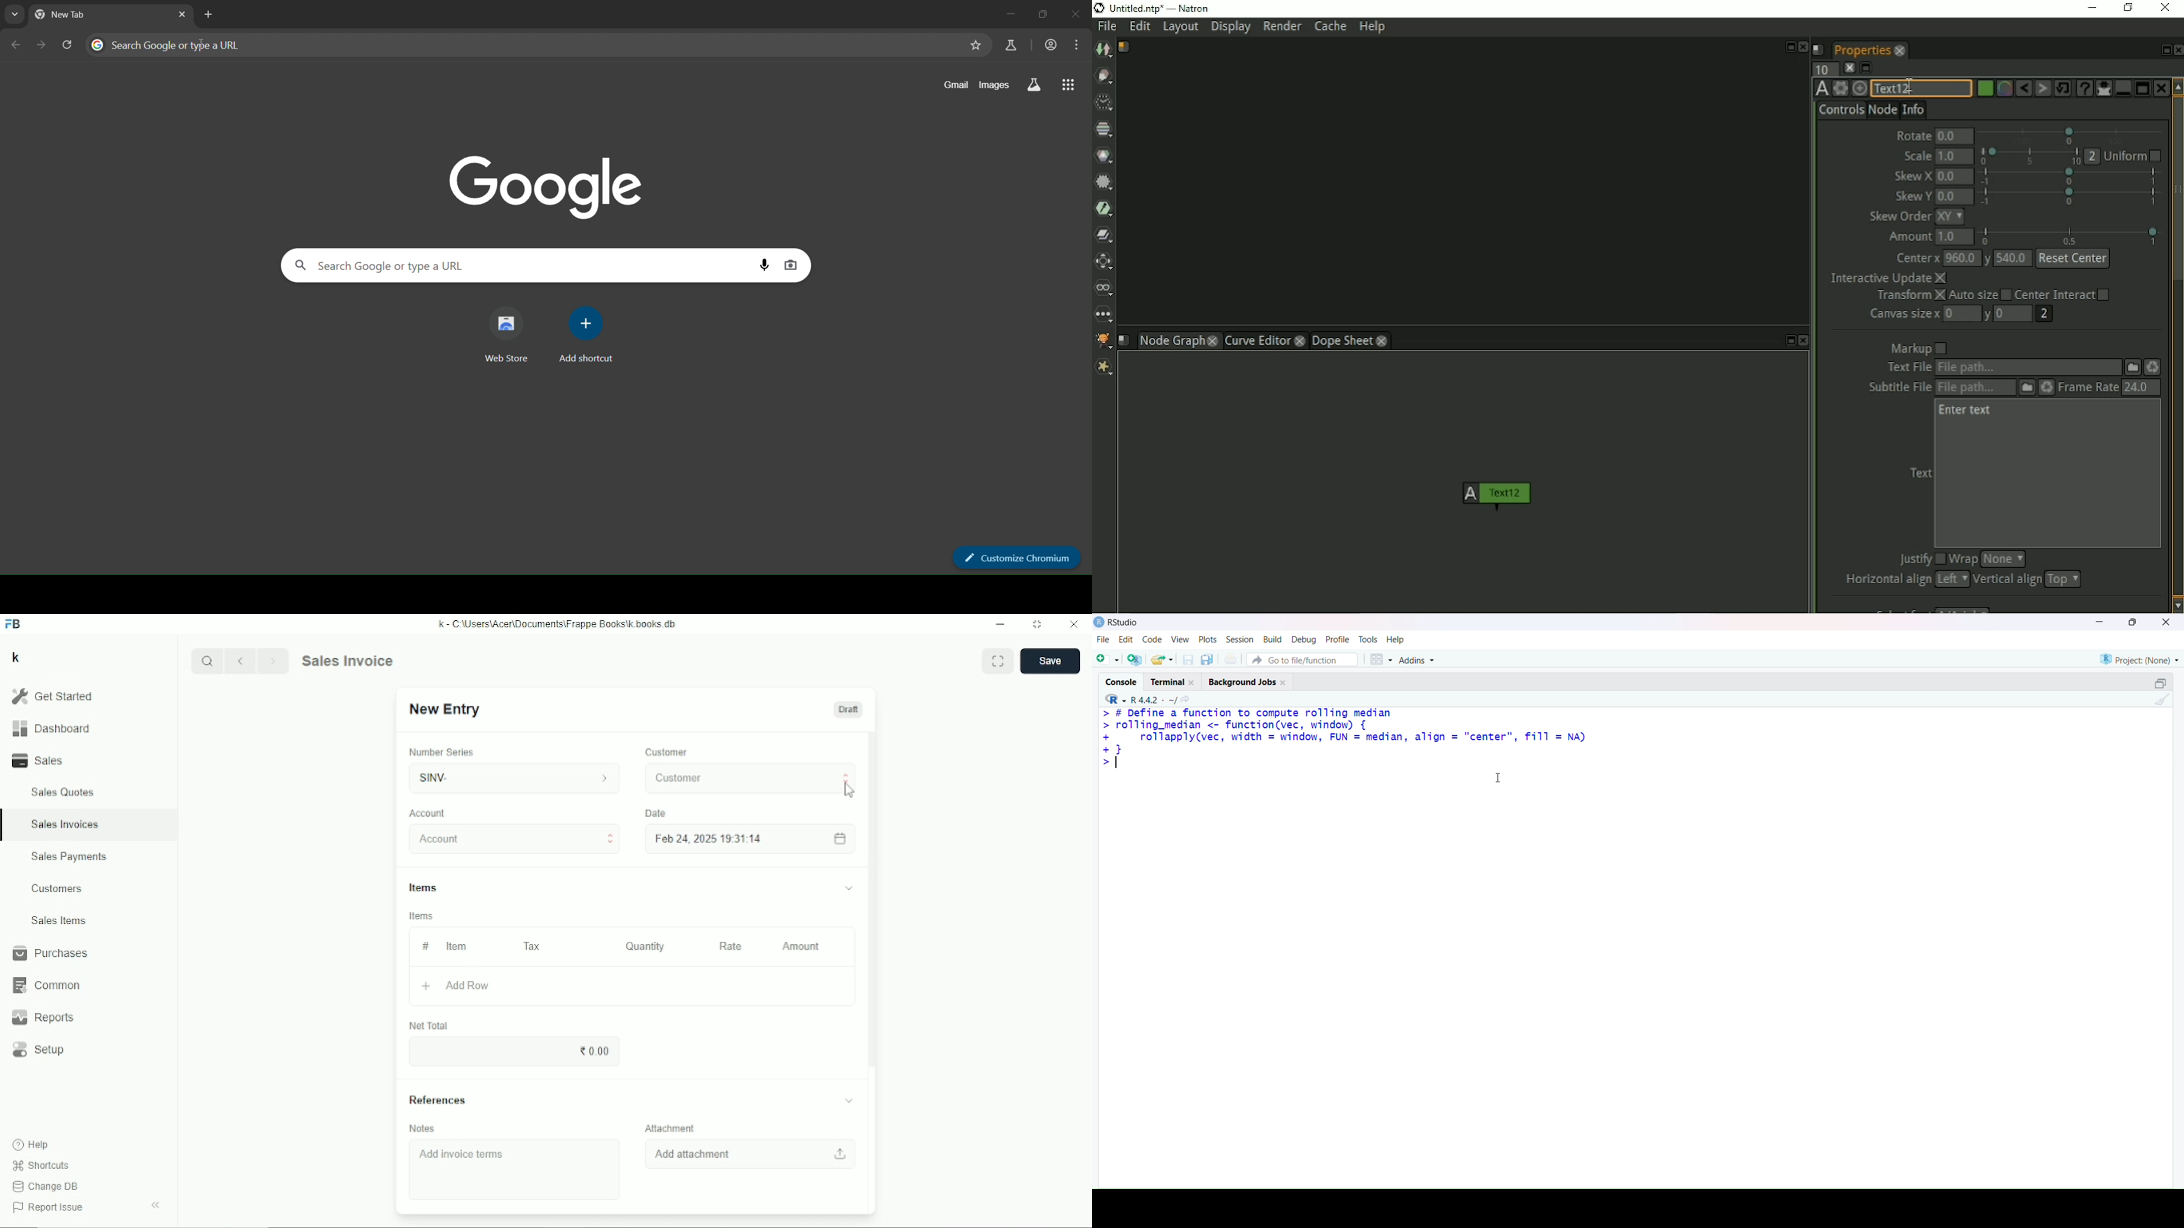 The width and height of the screenshot is (2184, 1232). What do you see at coordinates (456, 946) in the screenshot?
I see `Item` at bounding box center [456, 946].